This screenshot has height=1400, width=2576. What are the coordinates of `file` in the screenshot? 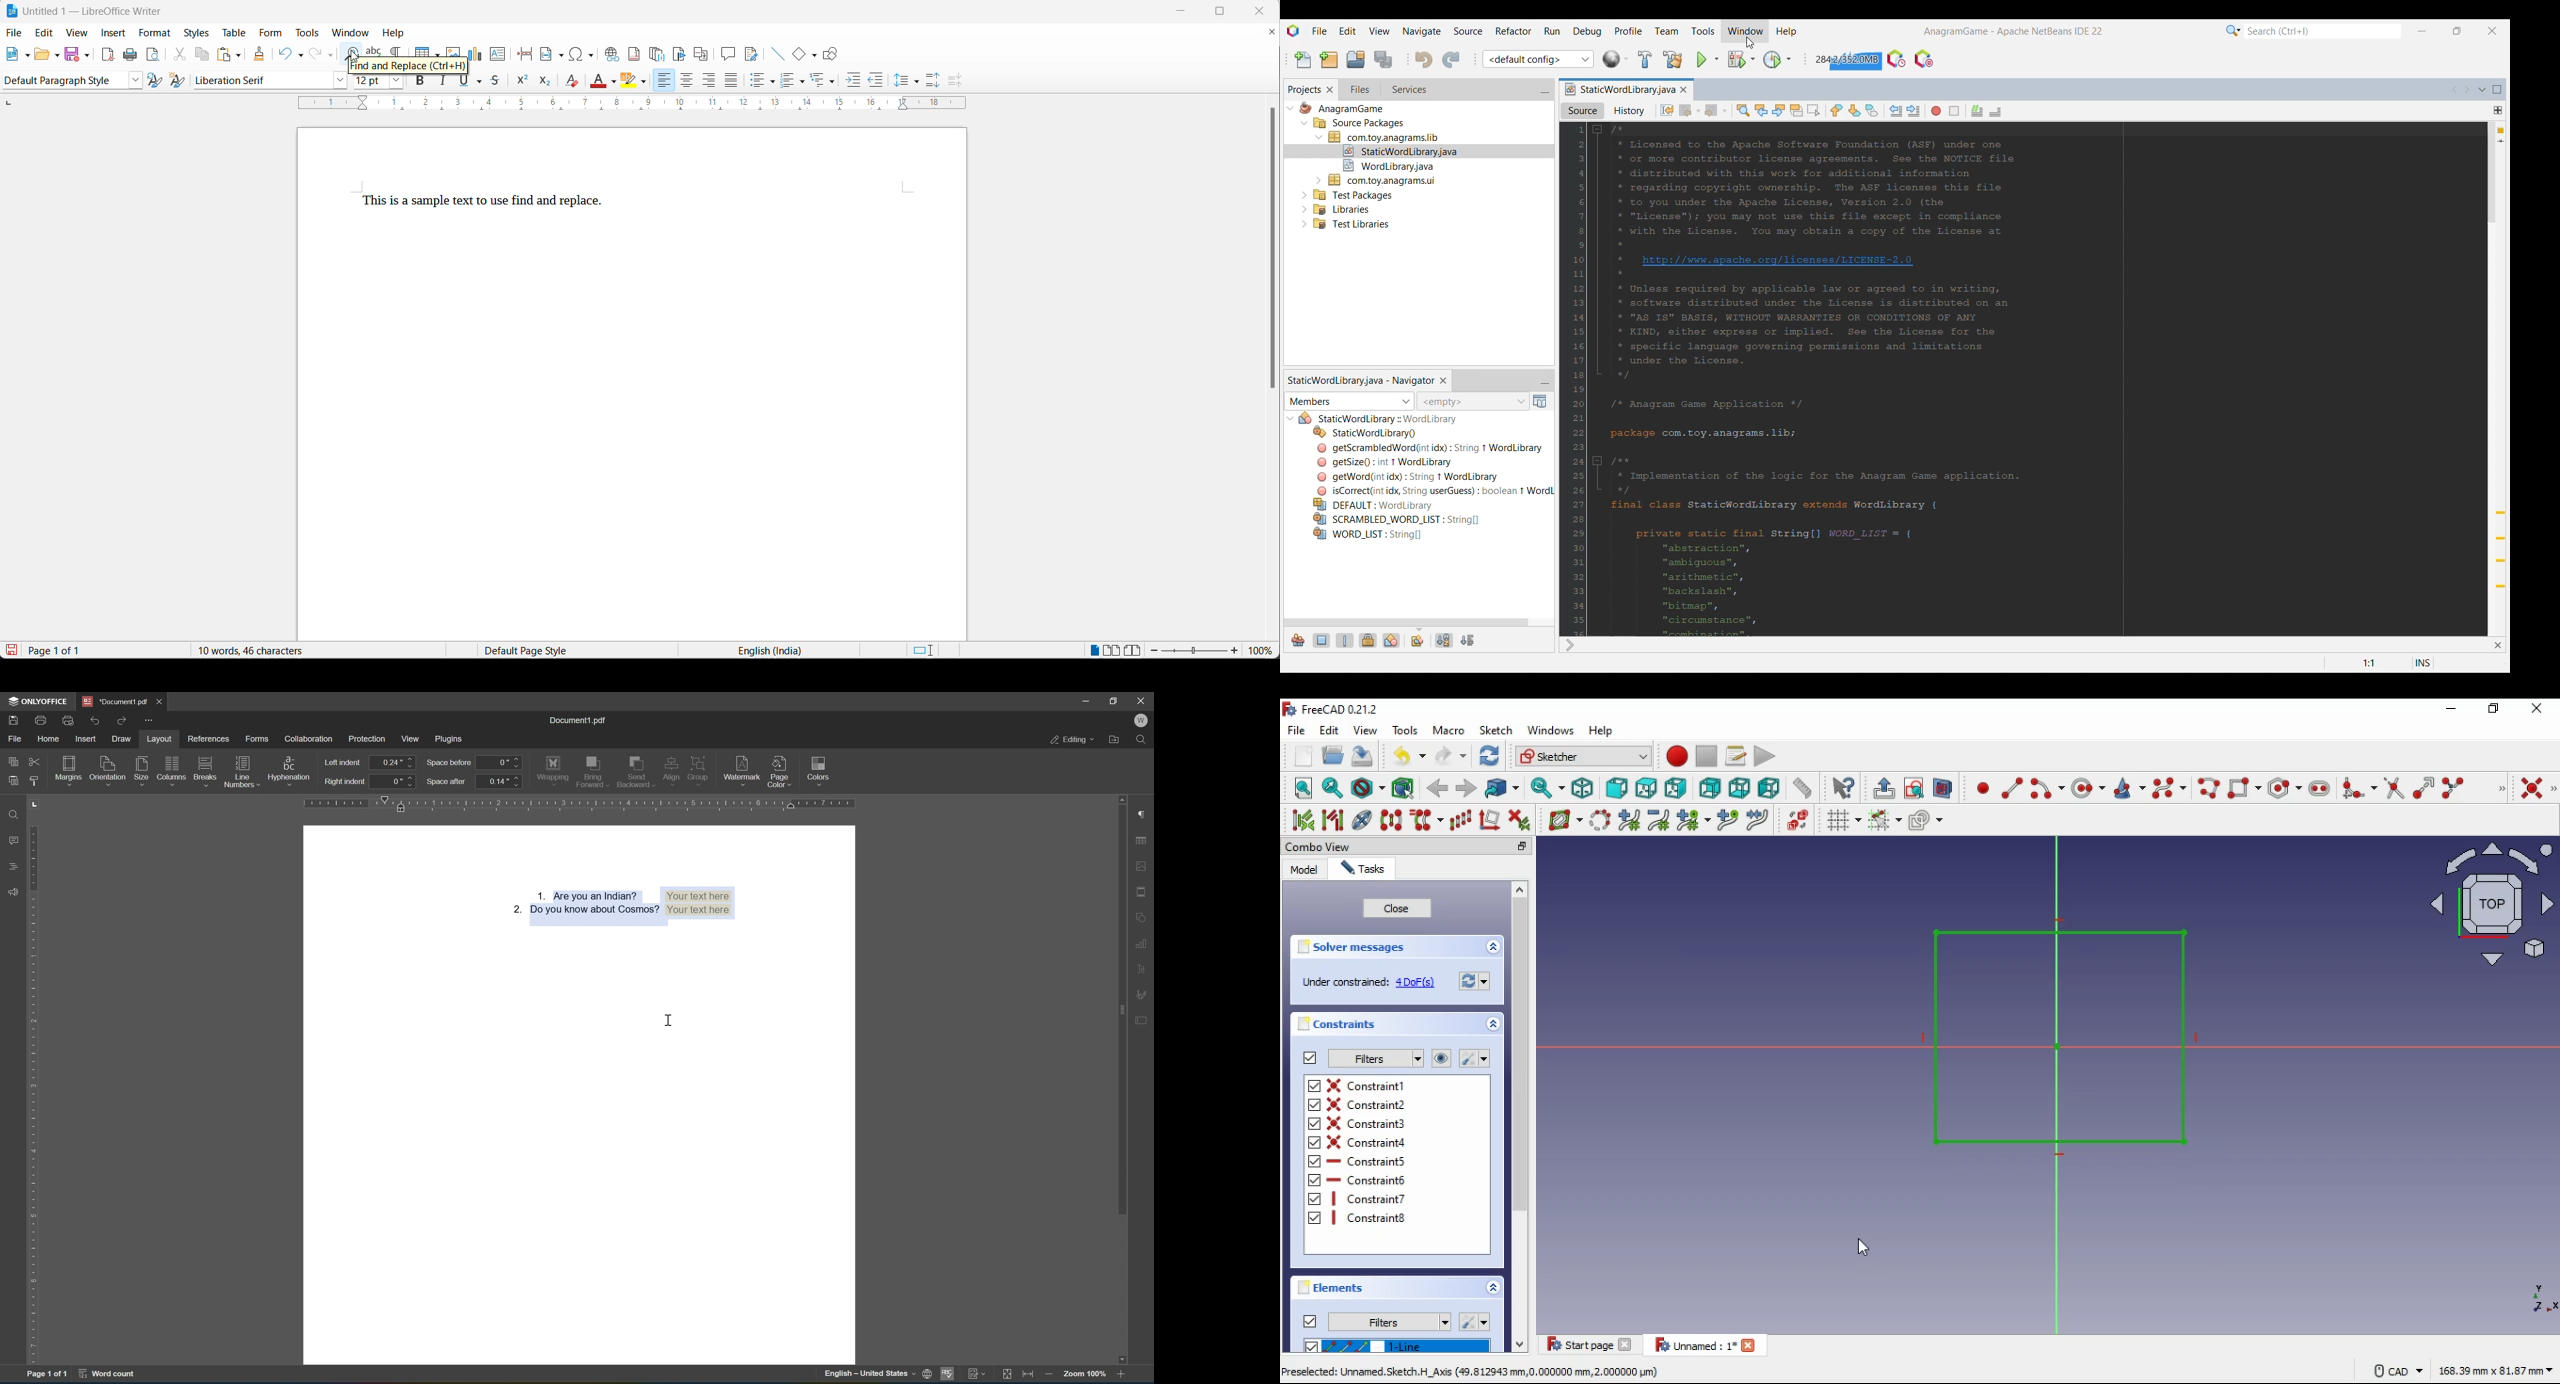 It's located at (1298, 730).